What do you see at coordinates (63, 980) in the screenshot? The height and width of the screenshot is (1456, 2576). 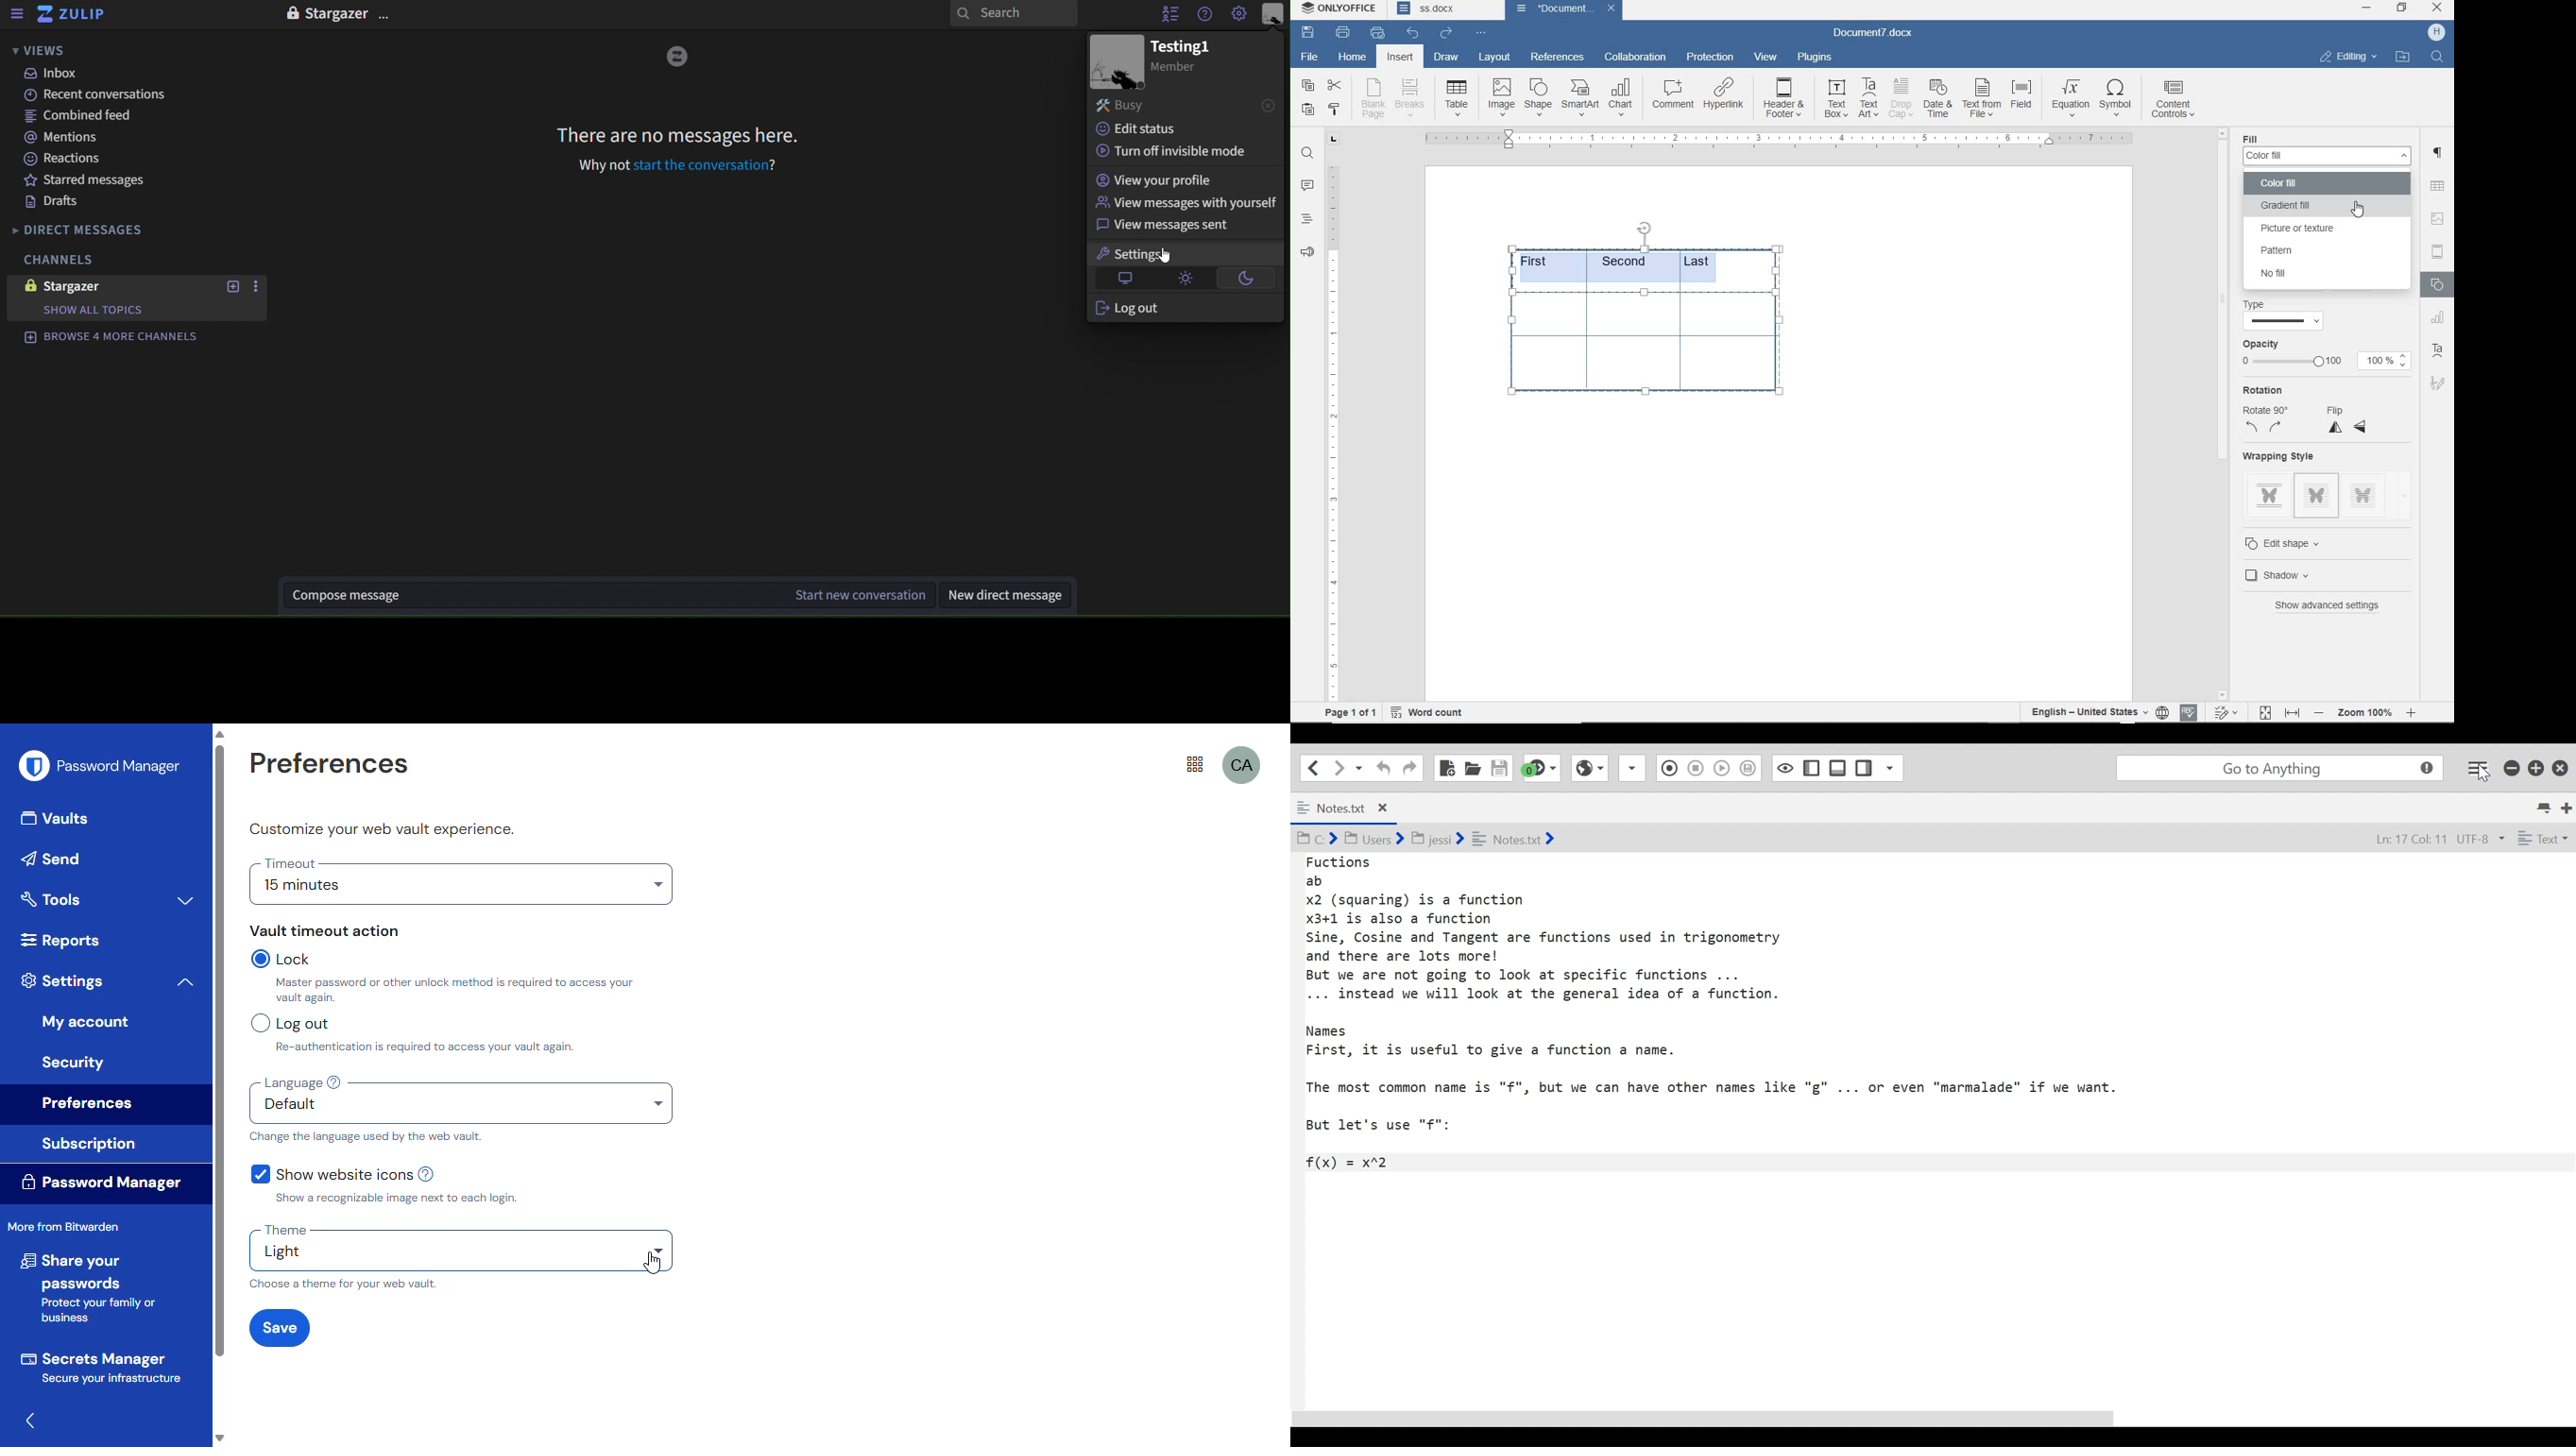 I see `settings` at bounding box center [63, 980].